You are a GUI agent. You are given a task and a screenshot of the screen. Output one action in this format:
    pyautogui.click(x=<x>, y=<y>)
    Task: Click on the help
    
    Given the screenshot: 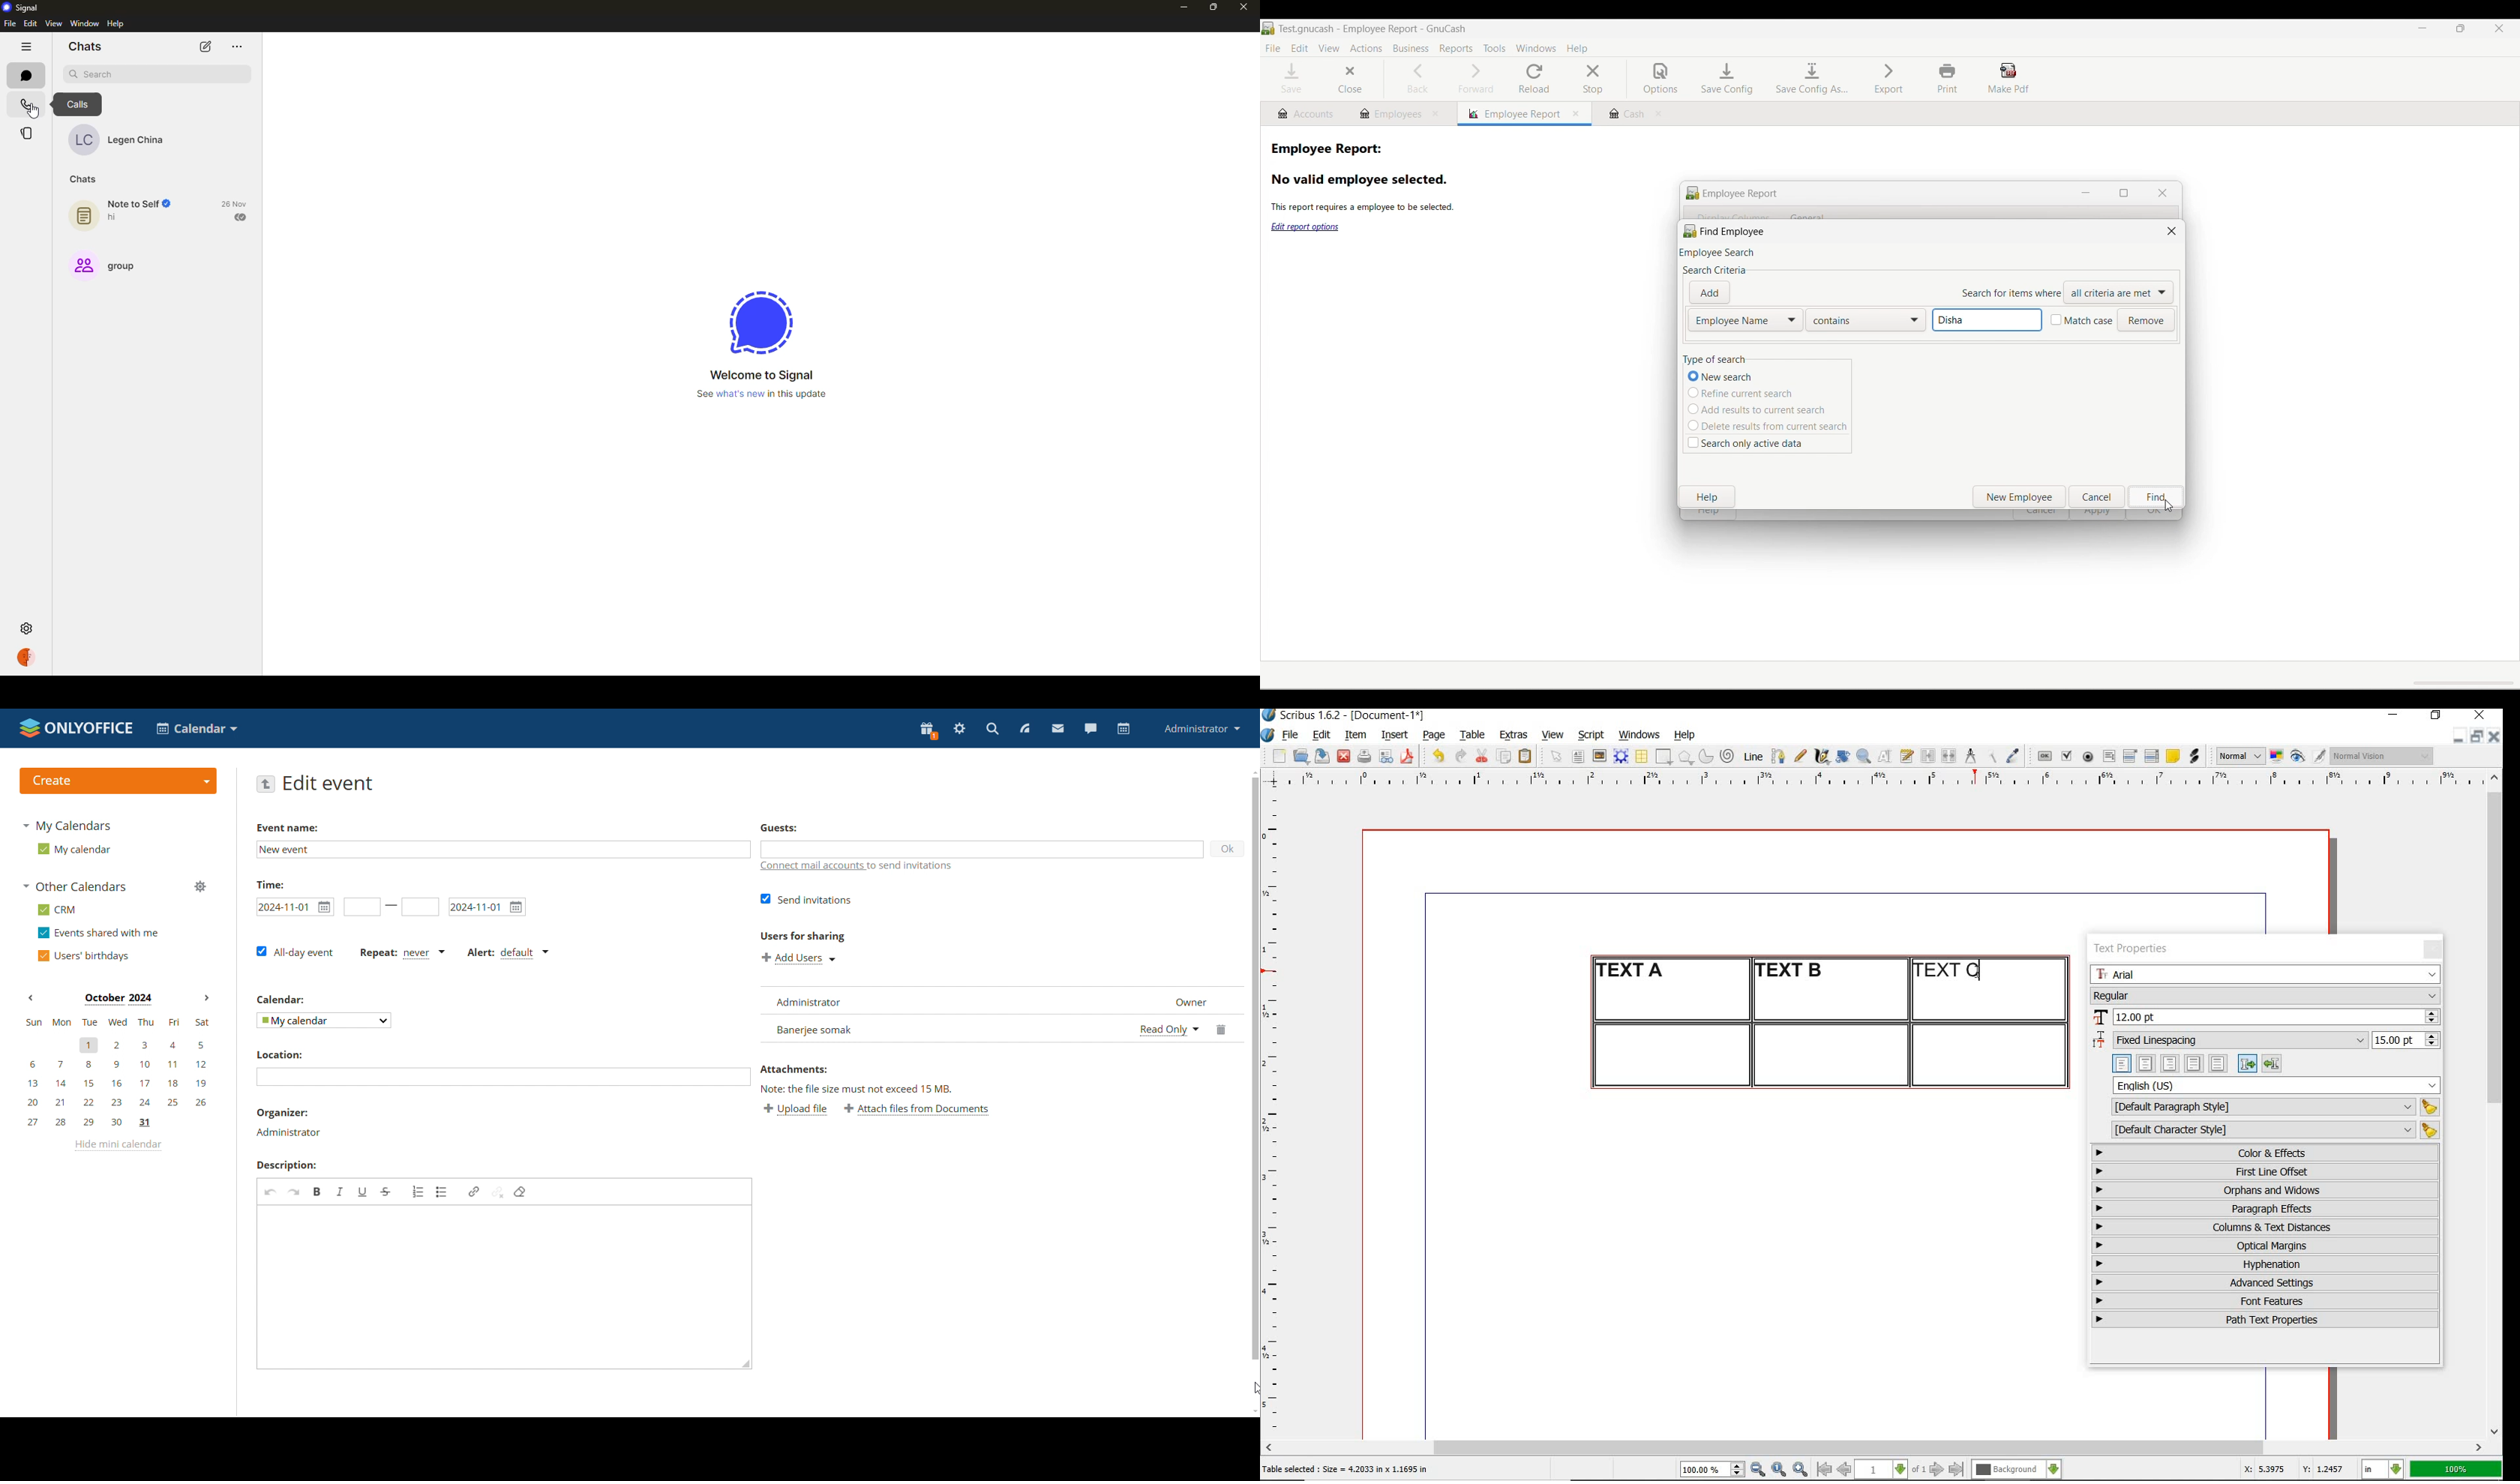 What is the action you would take?
    pyautogui.click(x=1683, y=736)
    